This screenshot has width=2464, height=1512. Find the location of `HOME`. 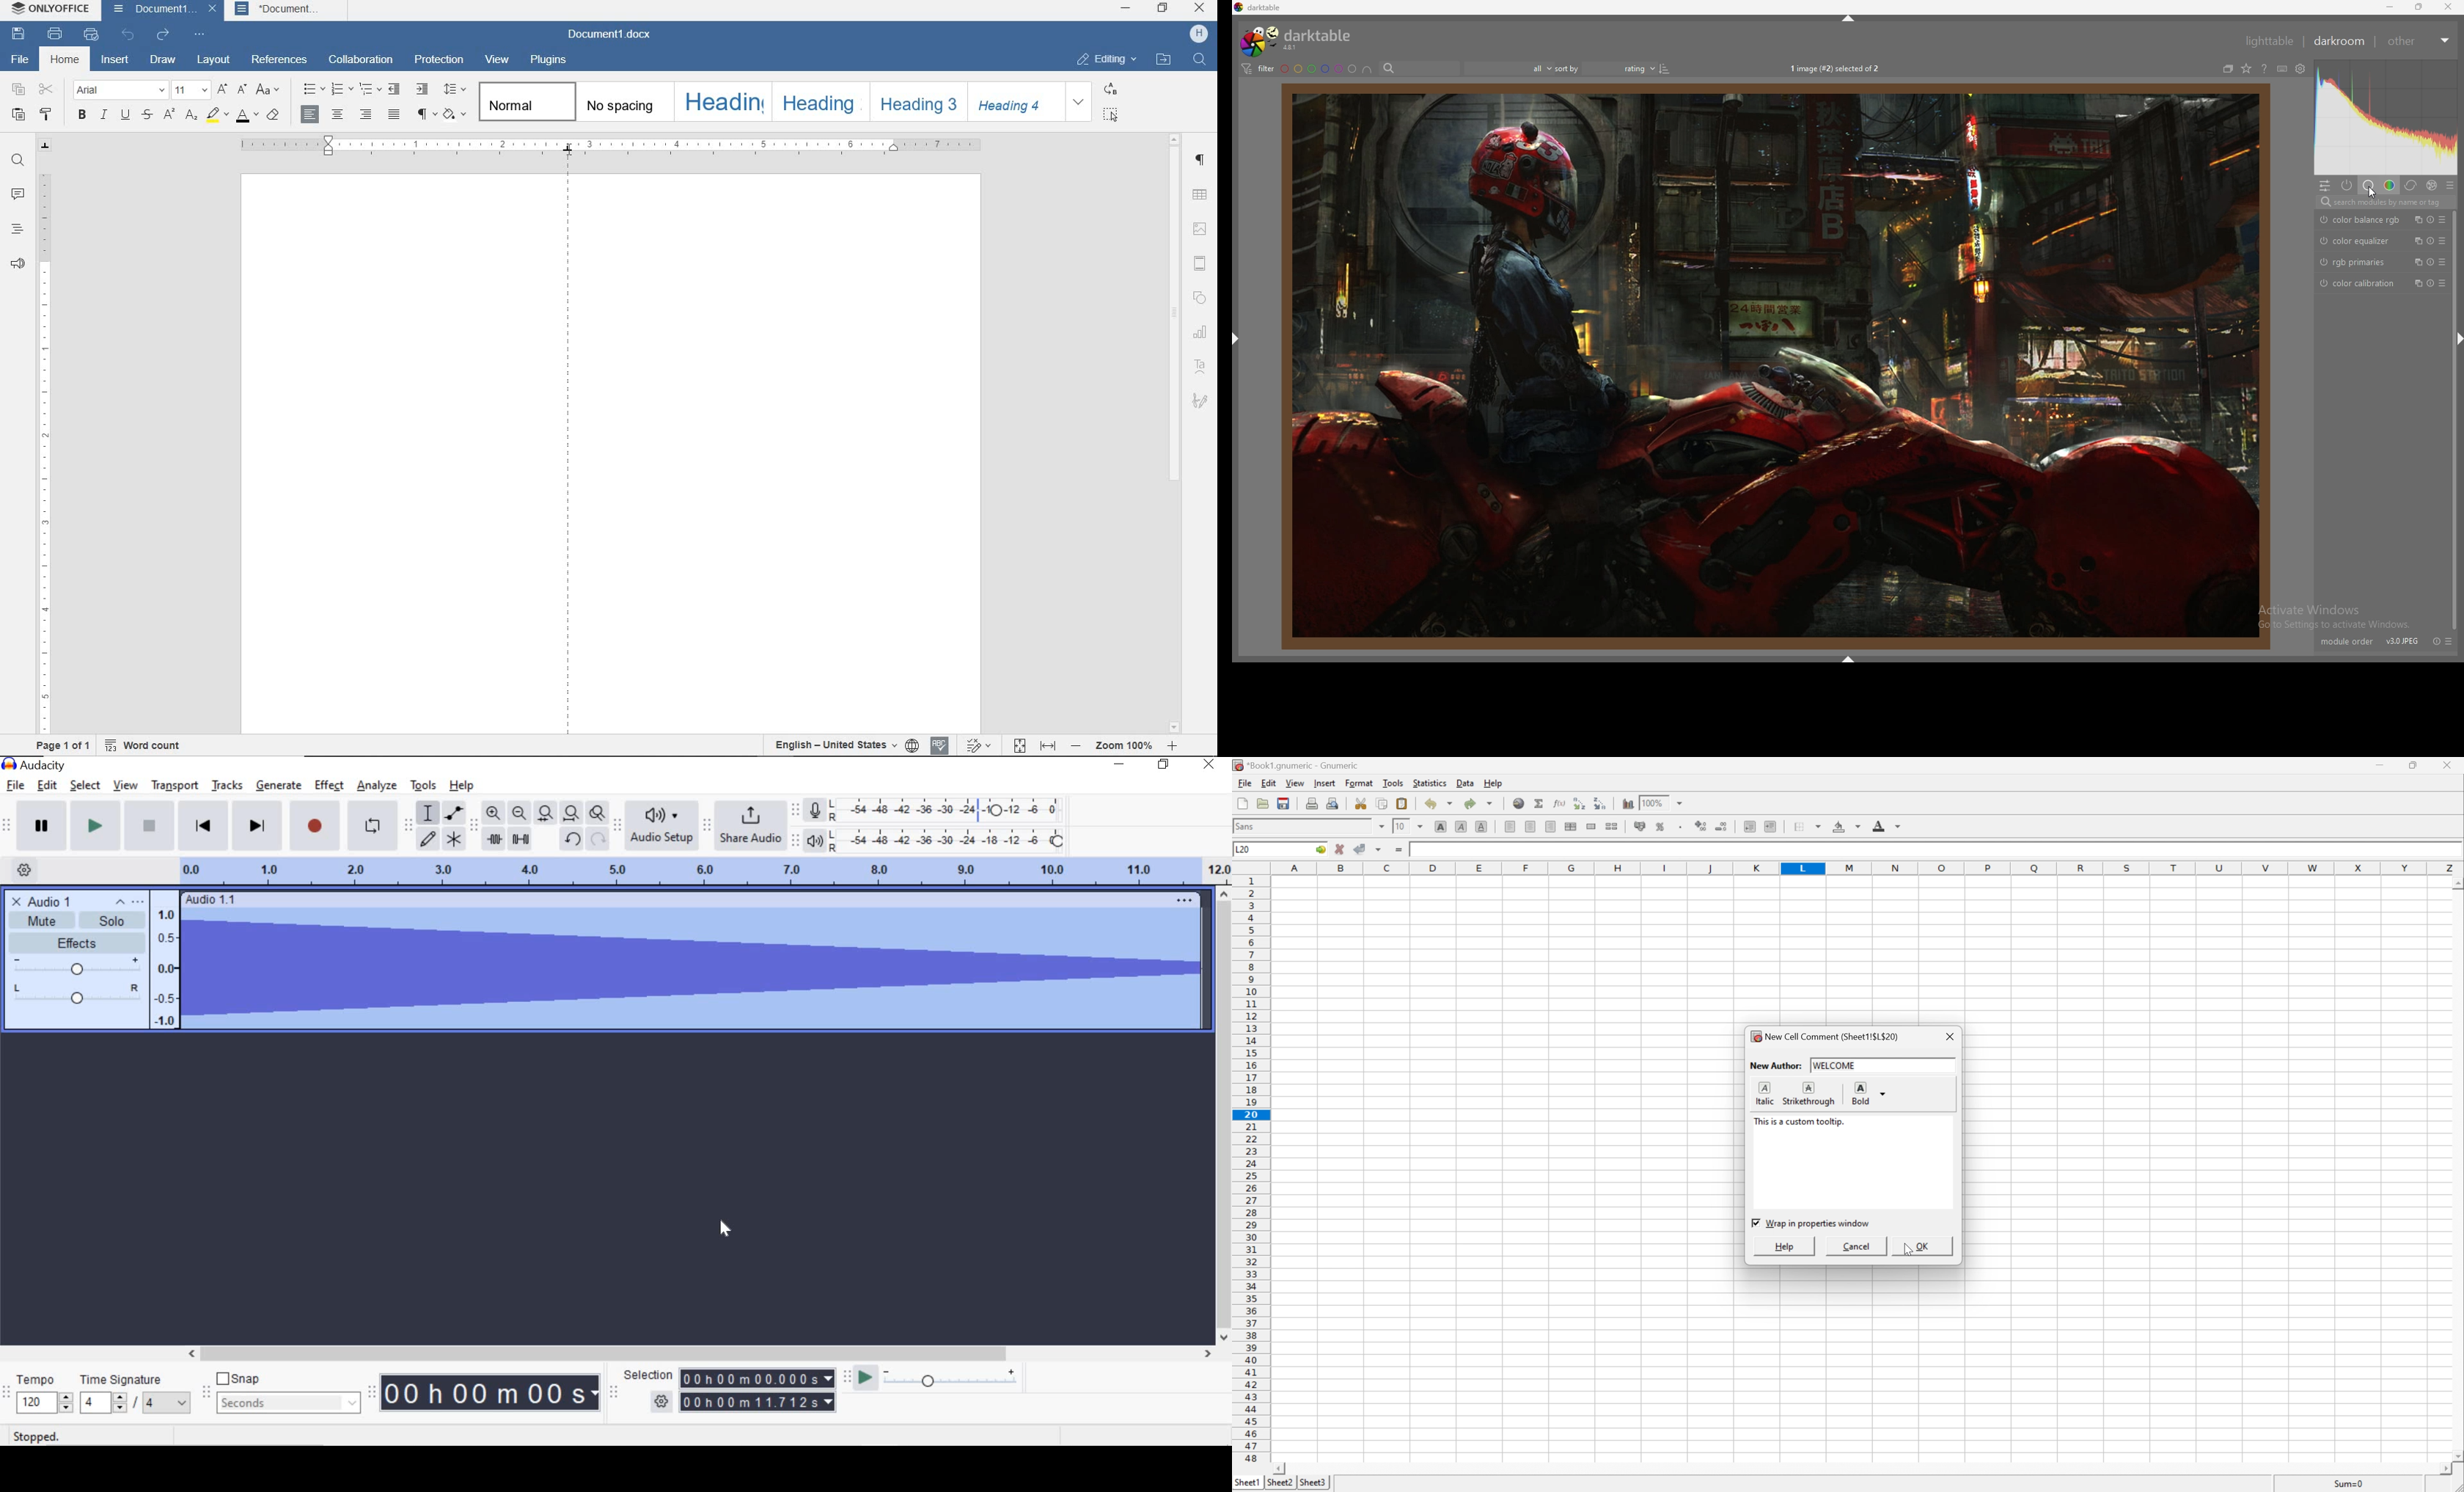

HOME is located at coordinates (67, 61).